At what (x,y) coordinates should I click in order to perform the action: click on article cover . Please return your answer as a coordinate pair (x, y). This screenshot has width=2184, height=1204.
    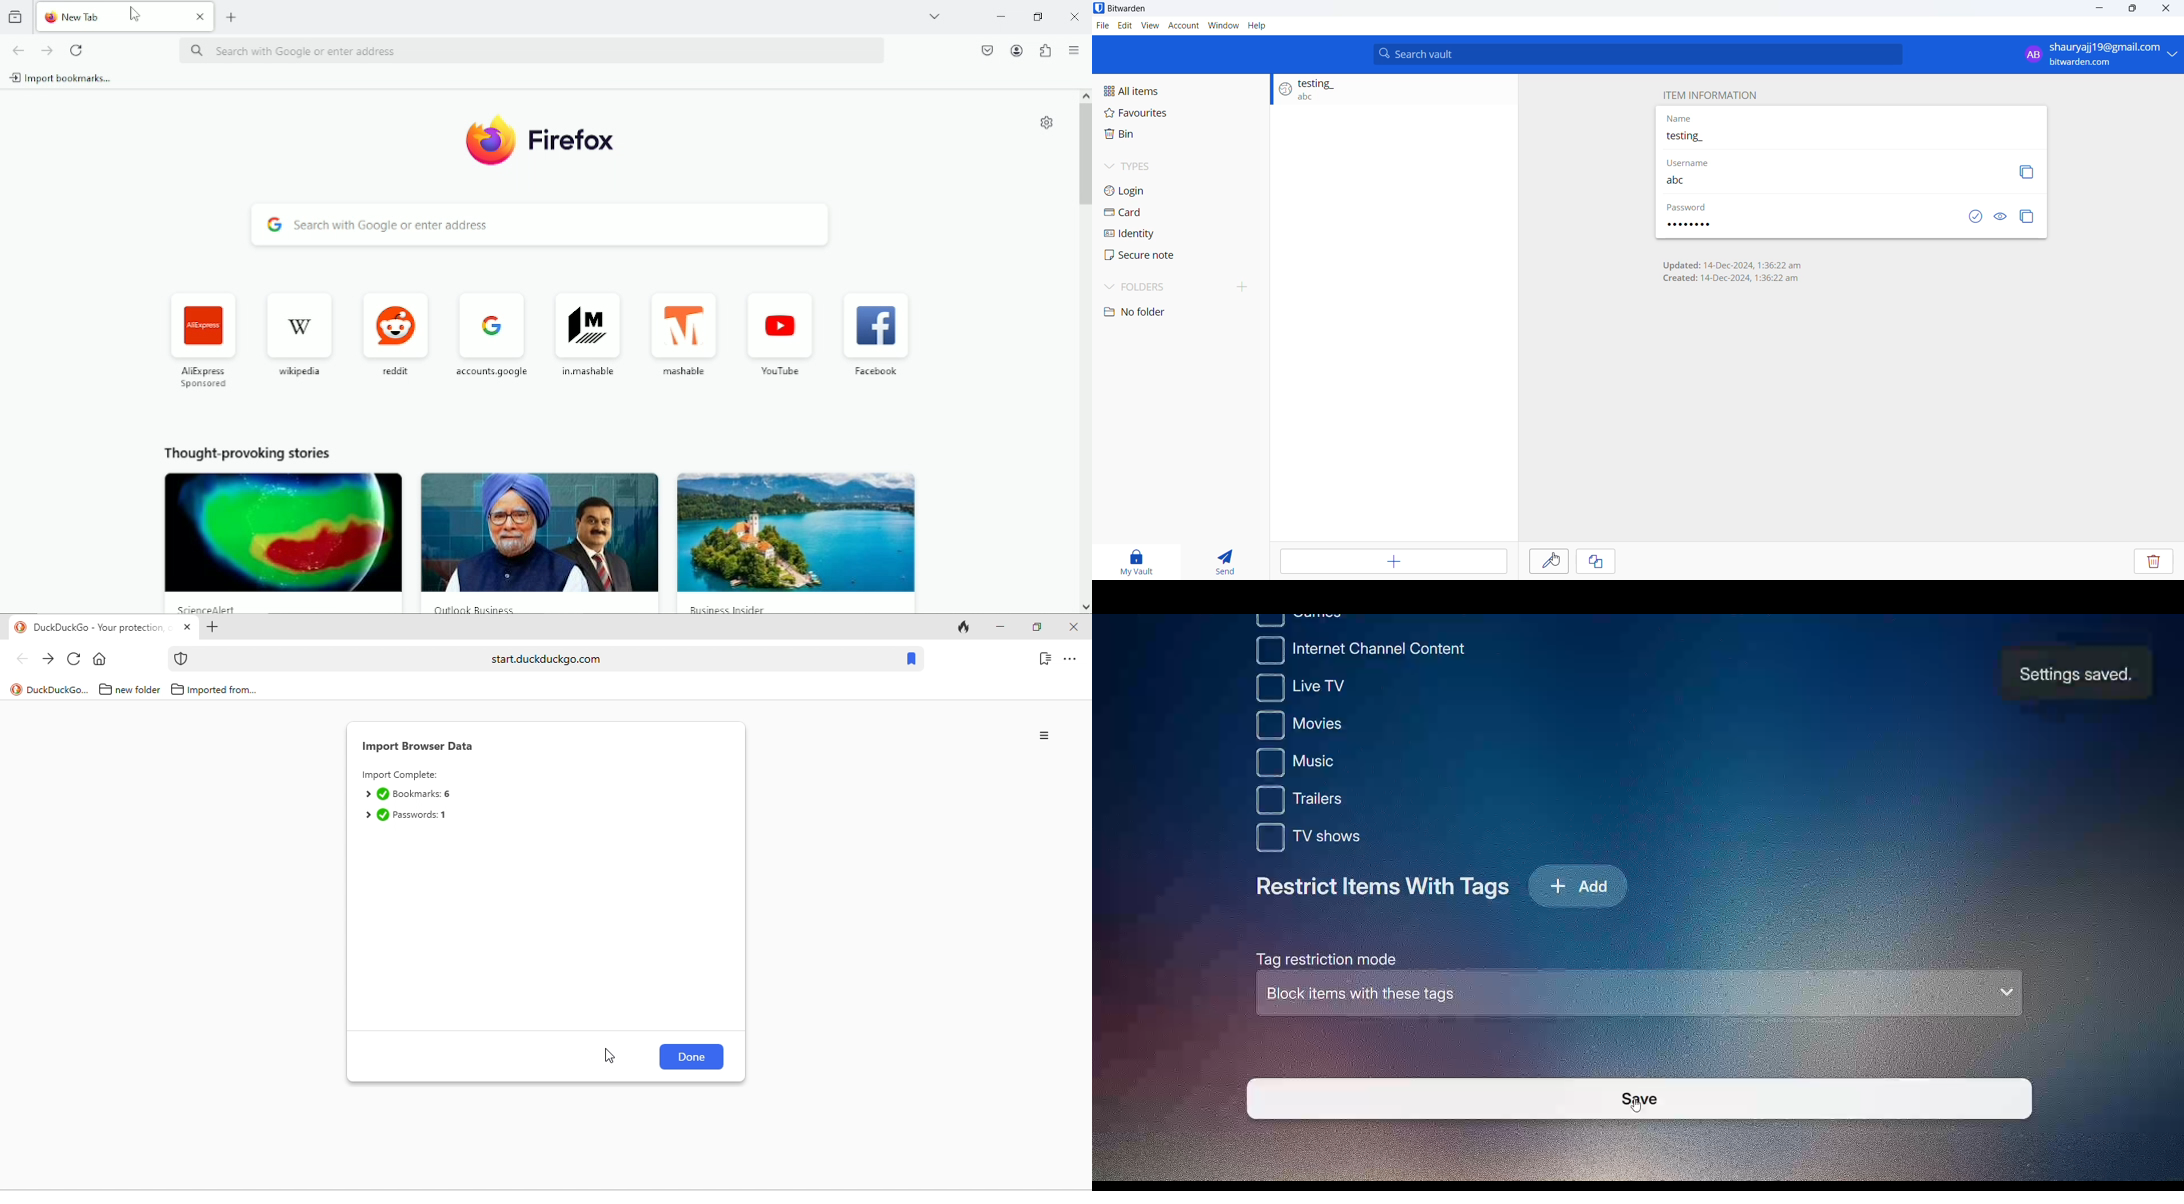
    Looking at the image, I should click on (533, 532).